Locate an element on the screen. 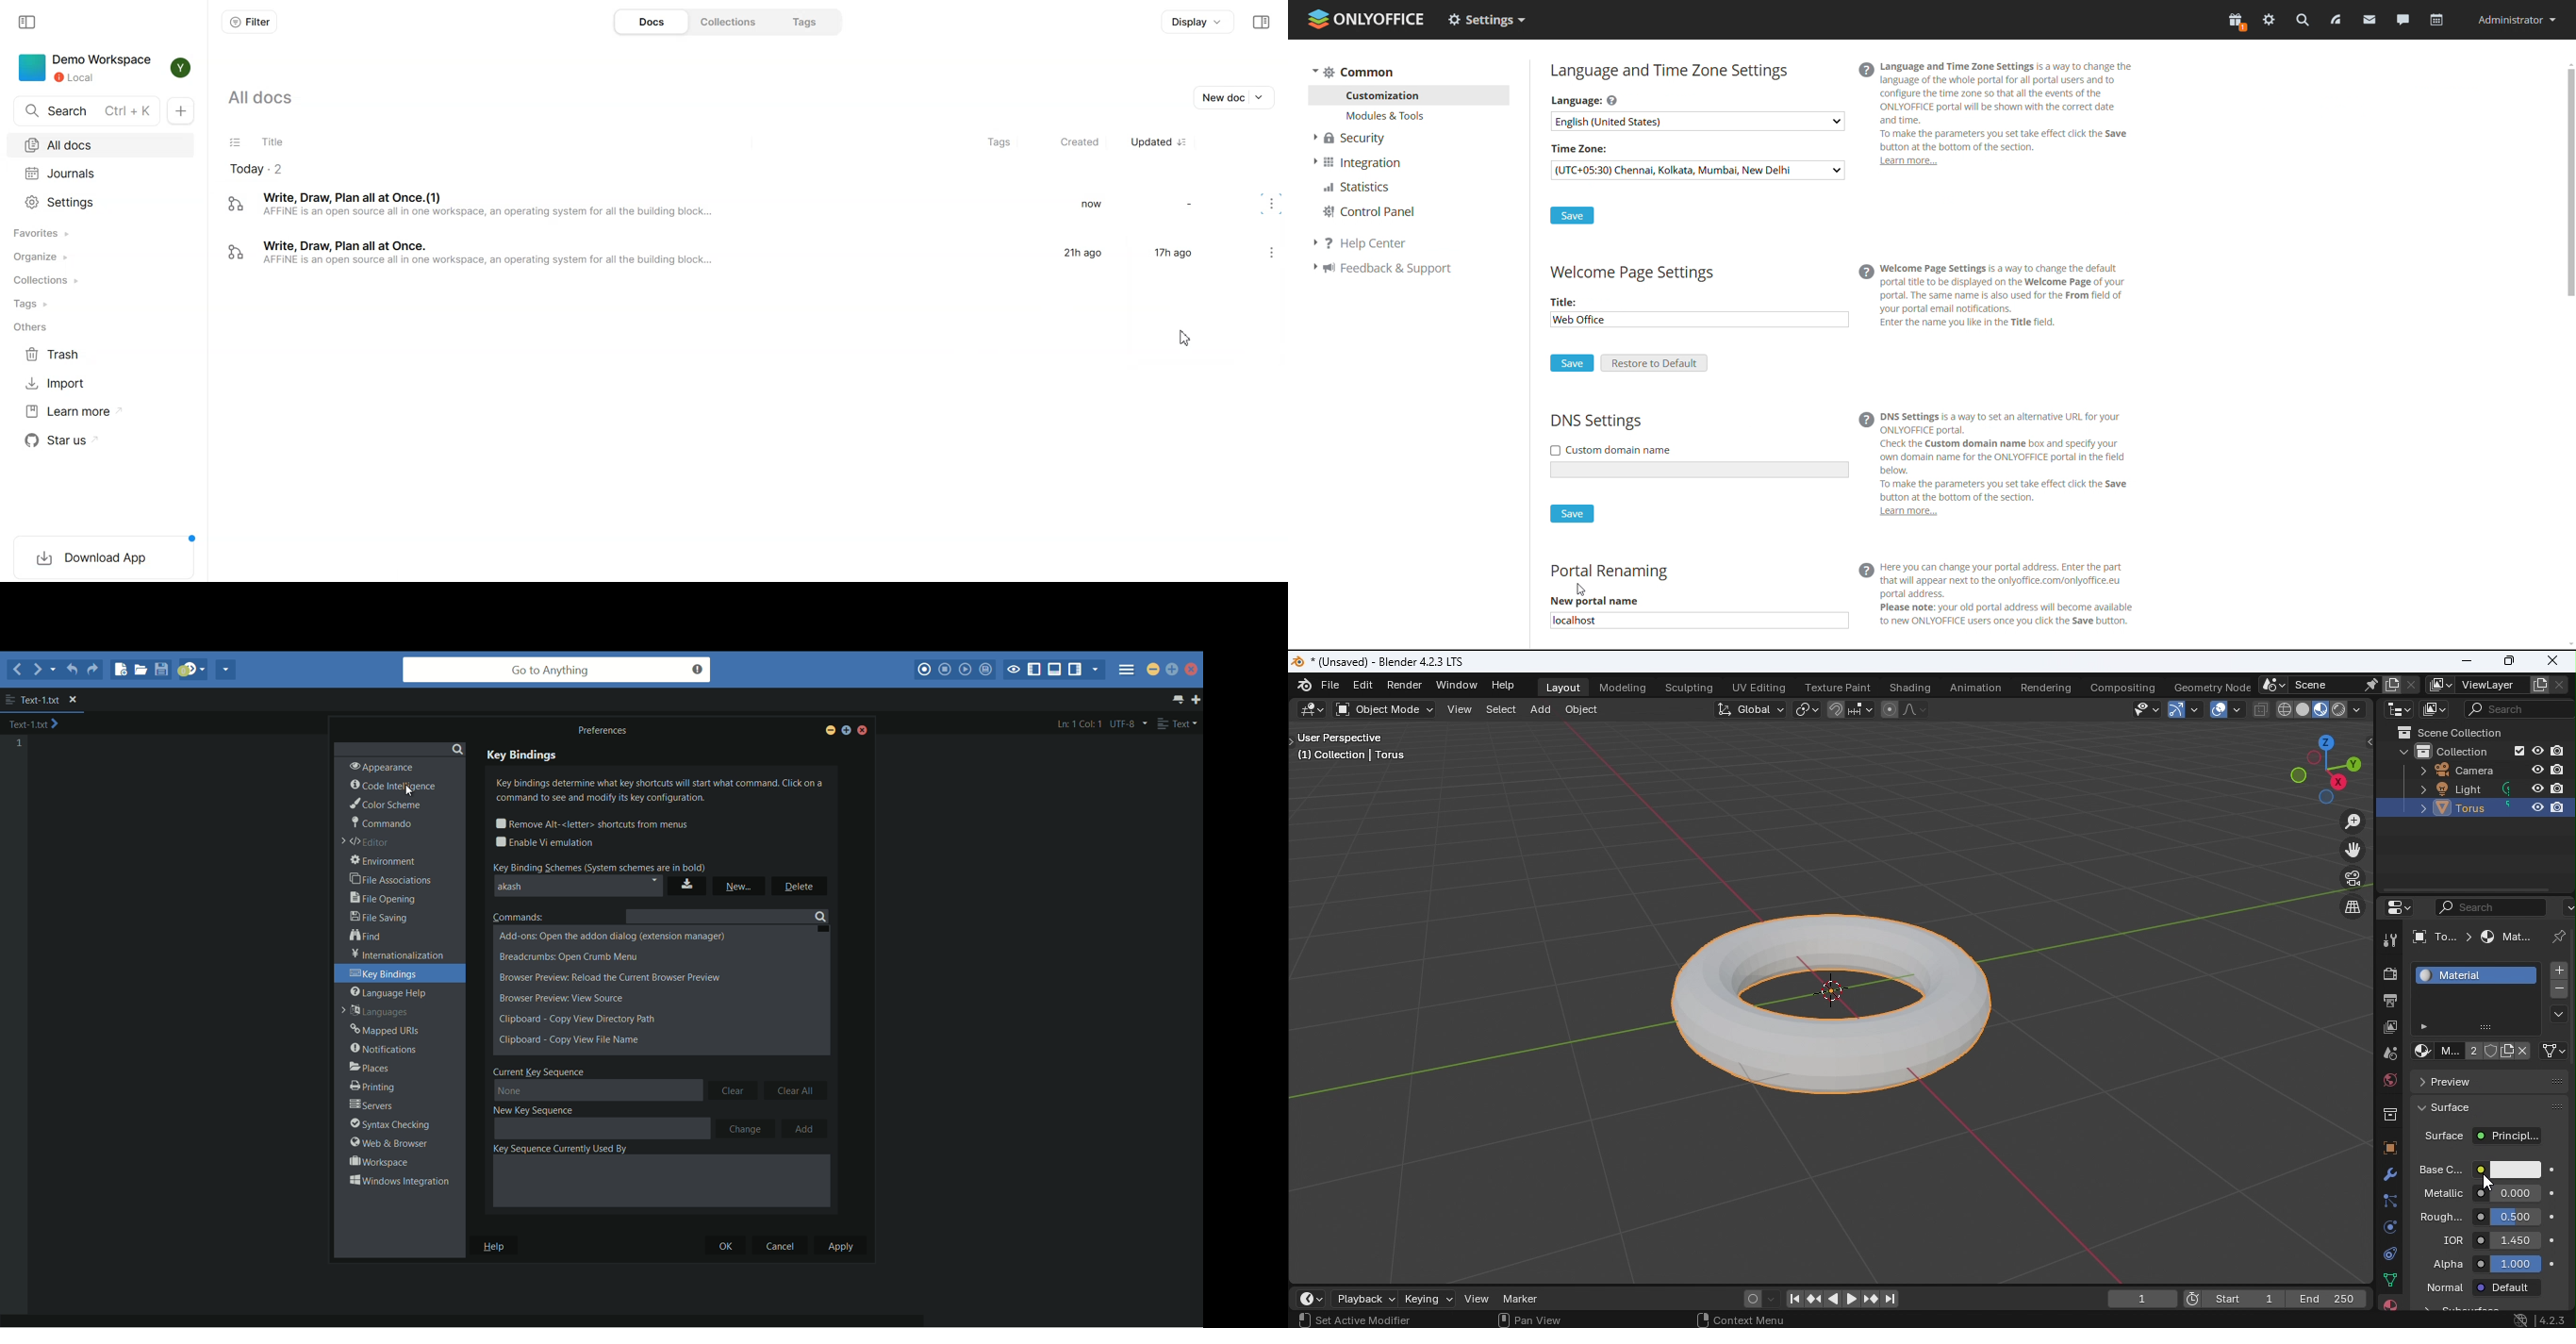  New docs is located at coordinates (181, 111).